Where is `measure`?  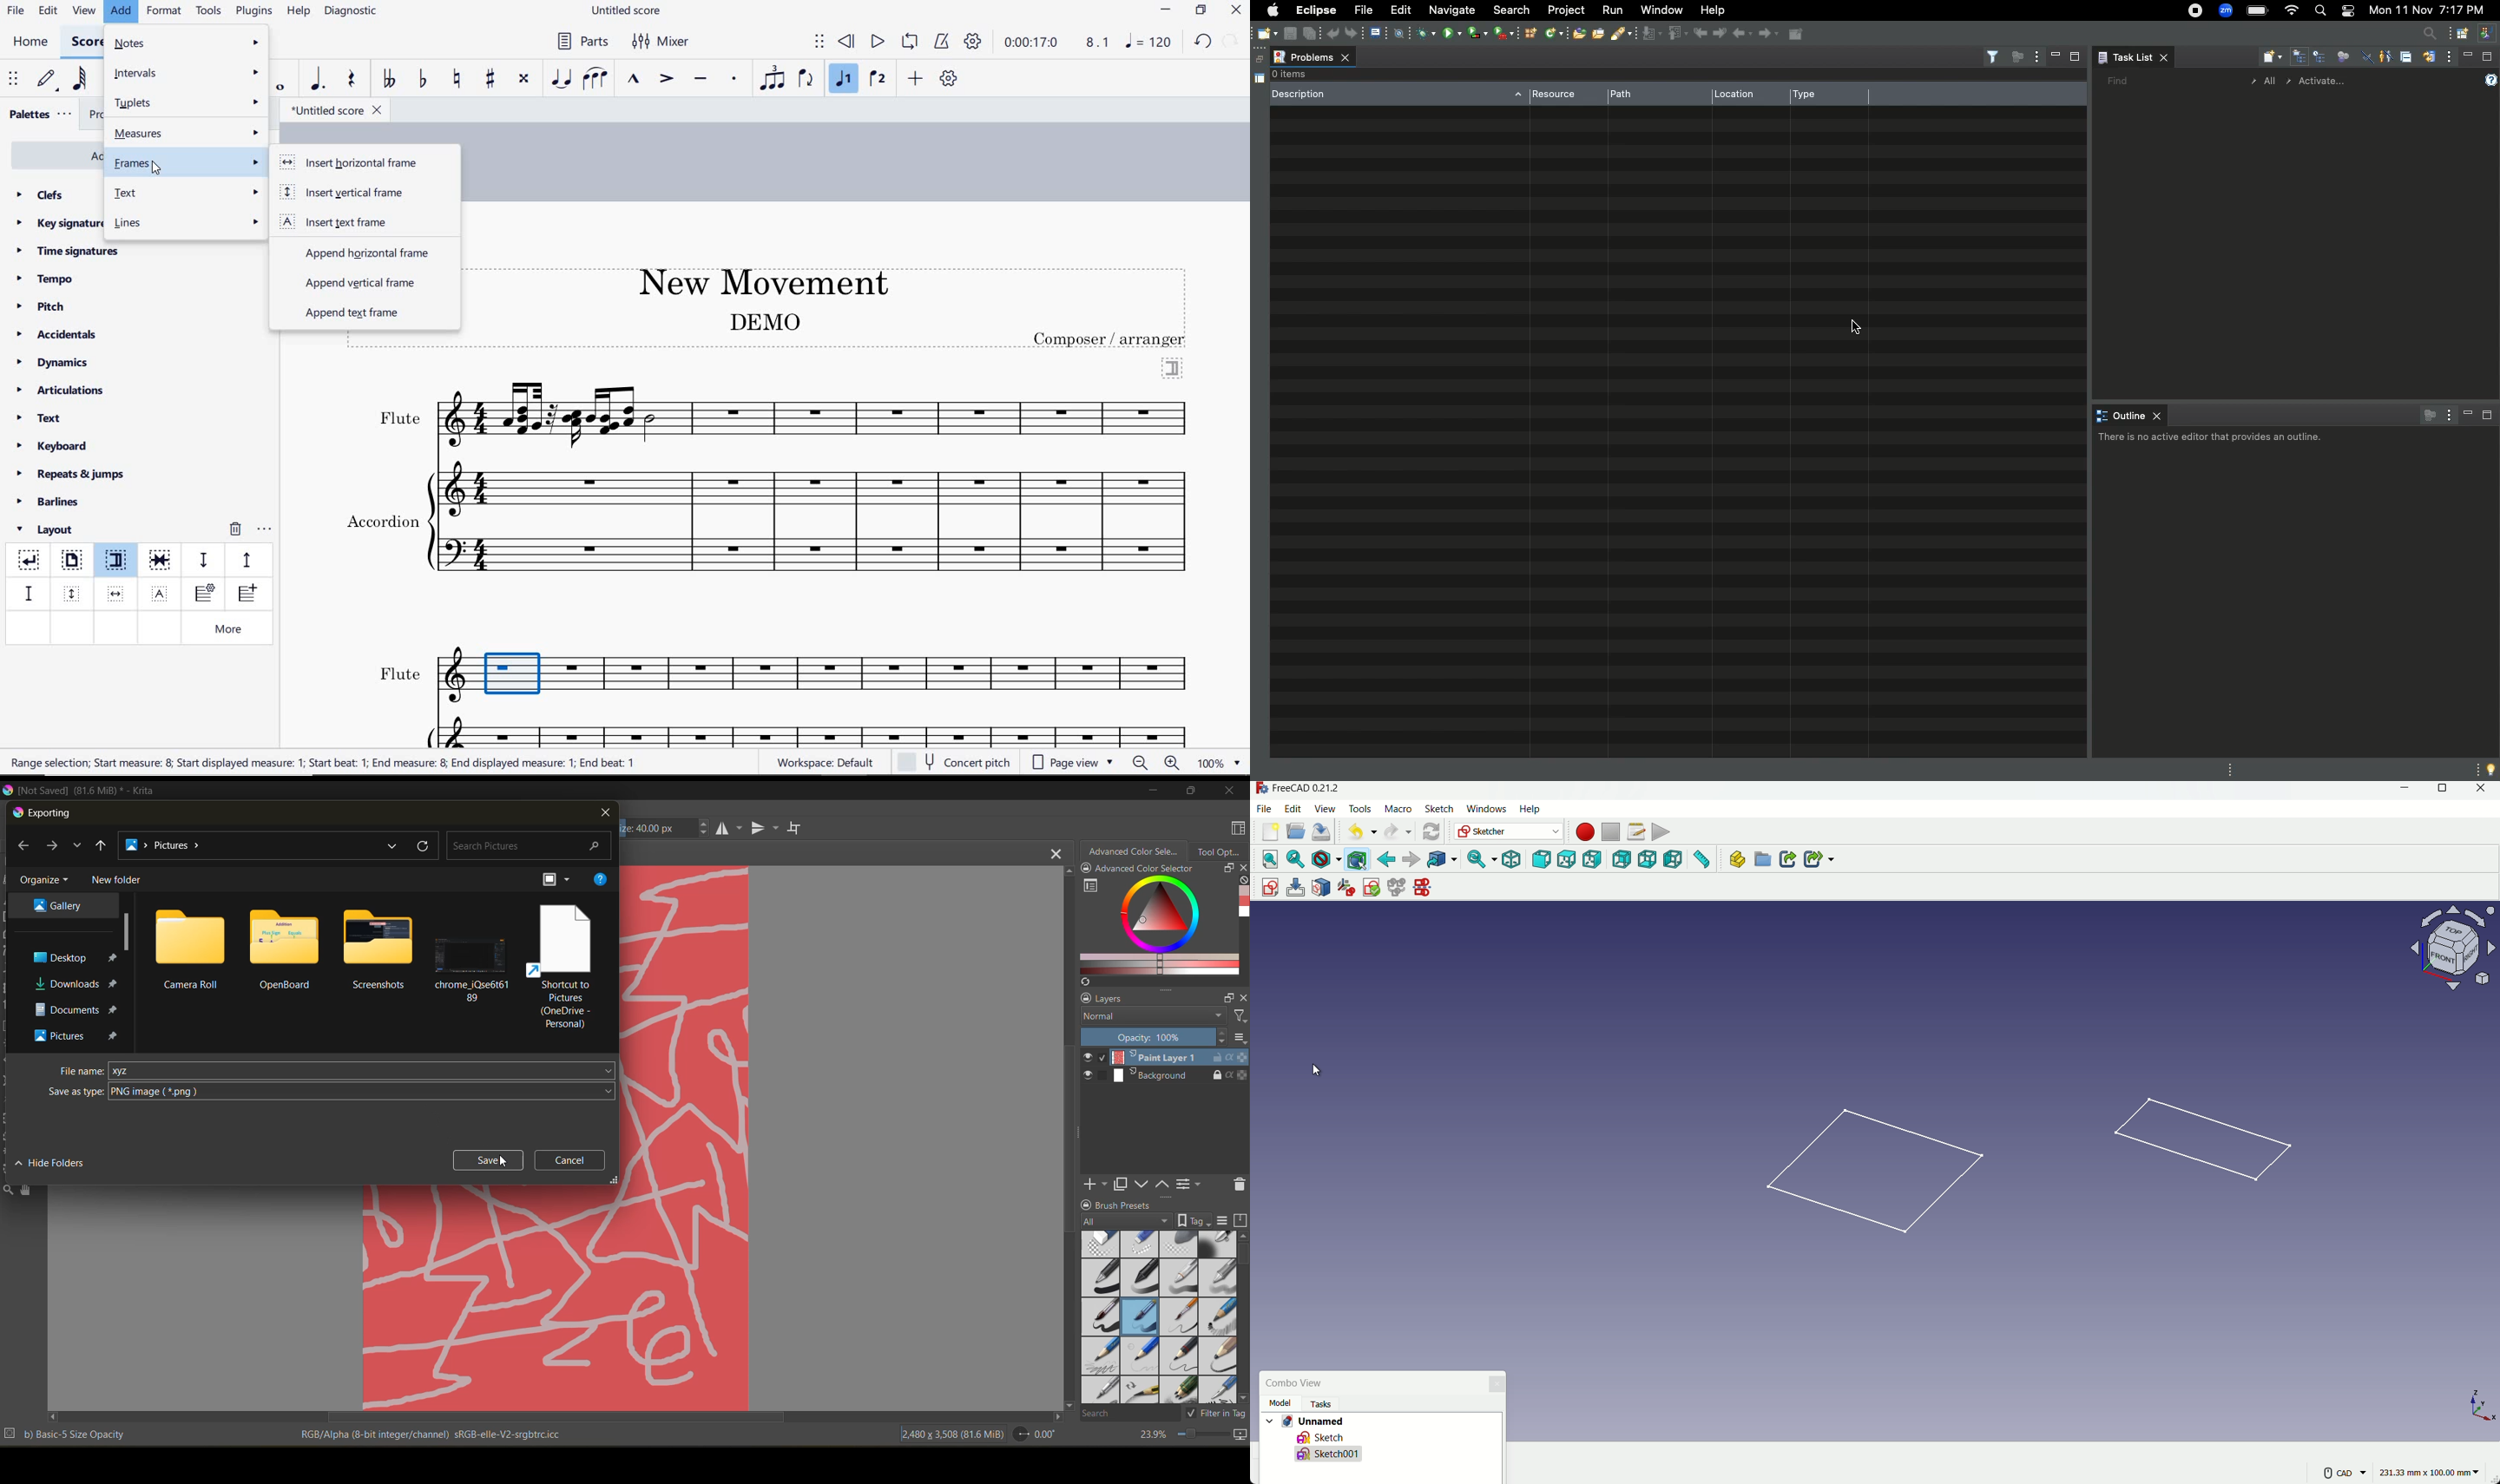 measure is located at coordinates (1701, 859).